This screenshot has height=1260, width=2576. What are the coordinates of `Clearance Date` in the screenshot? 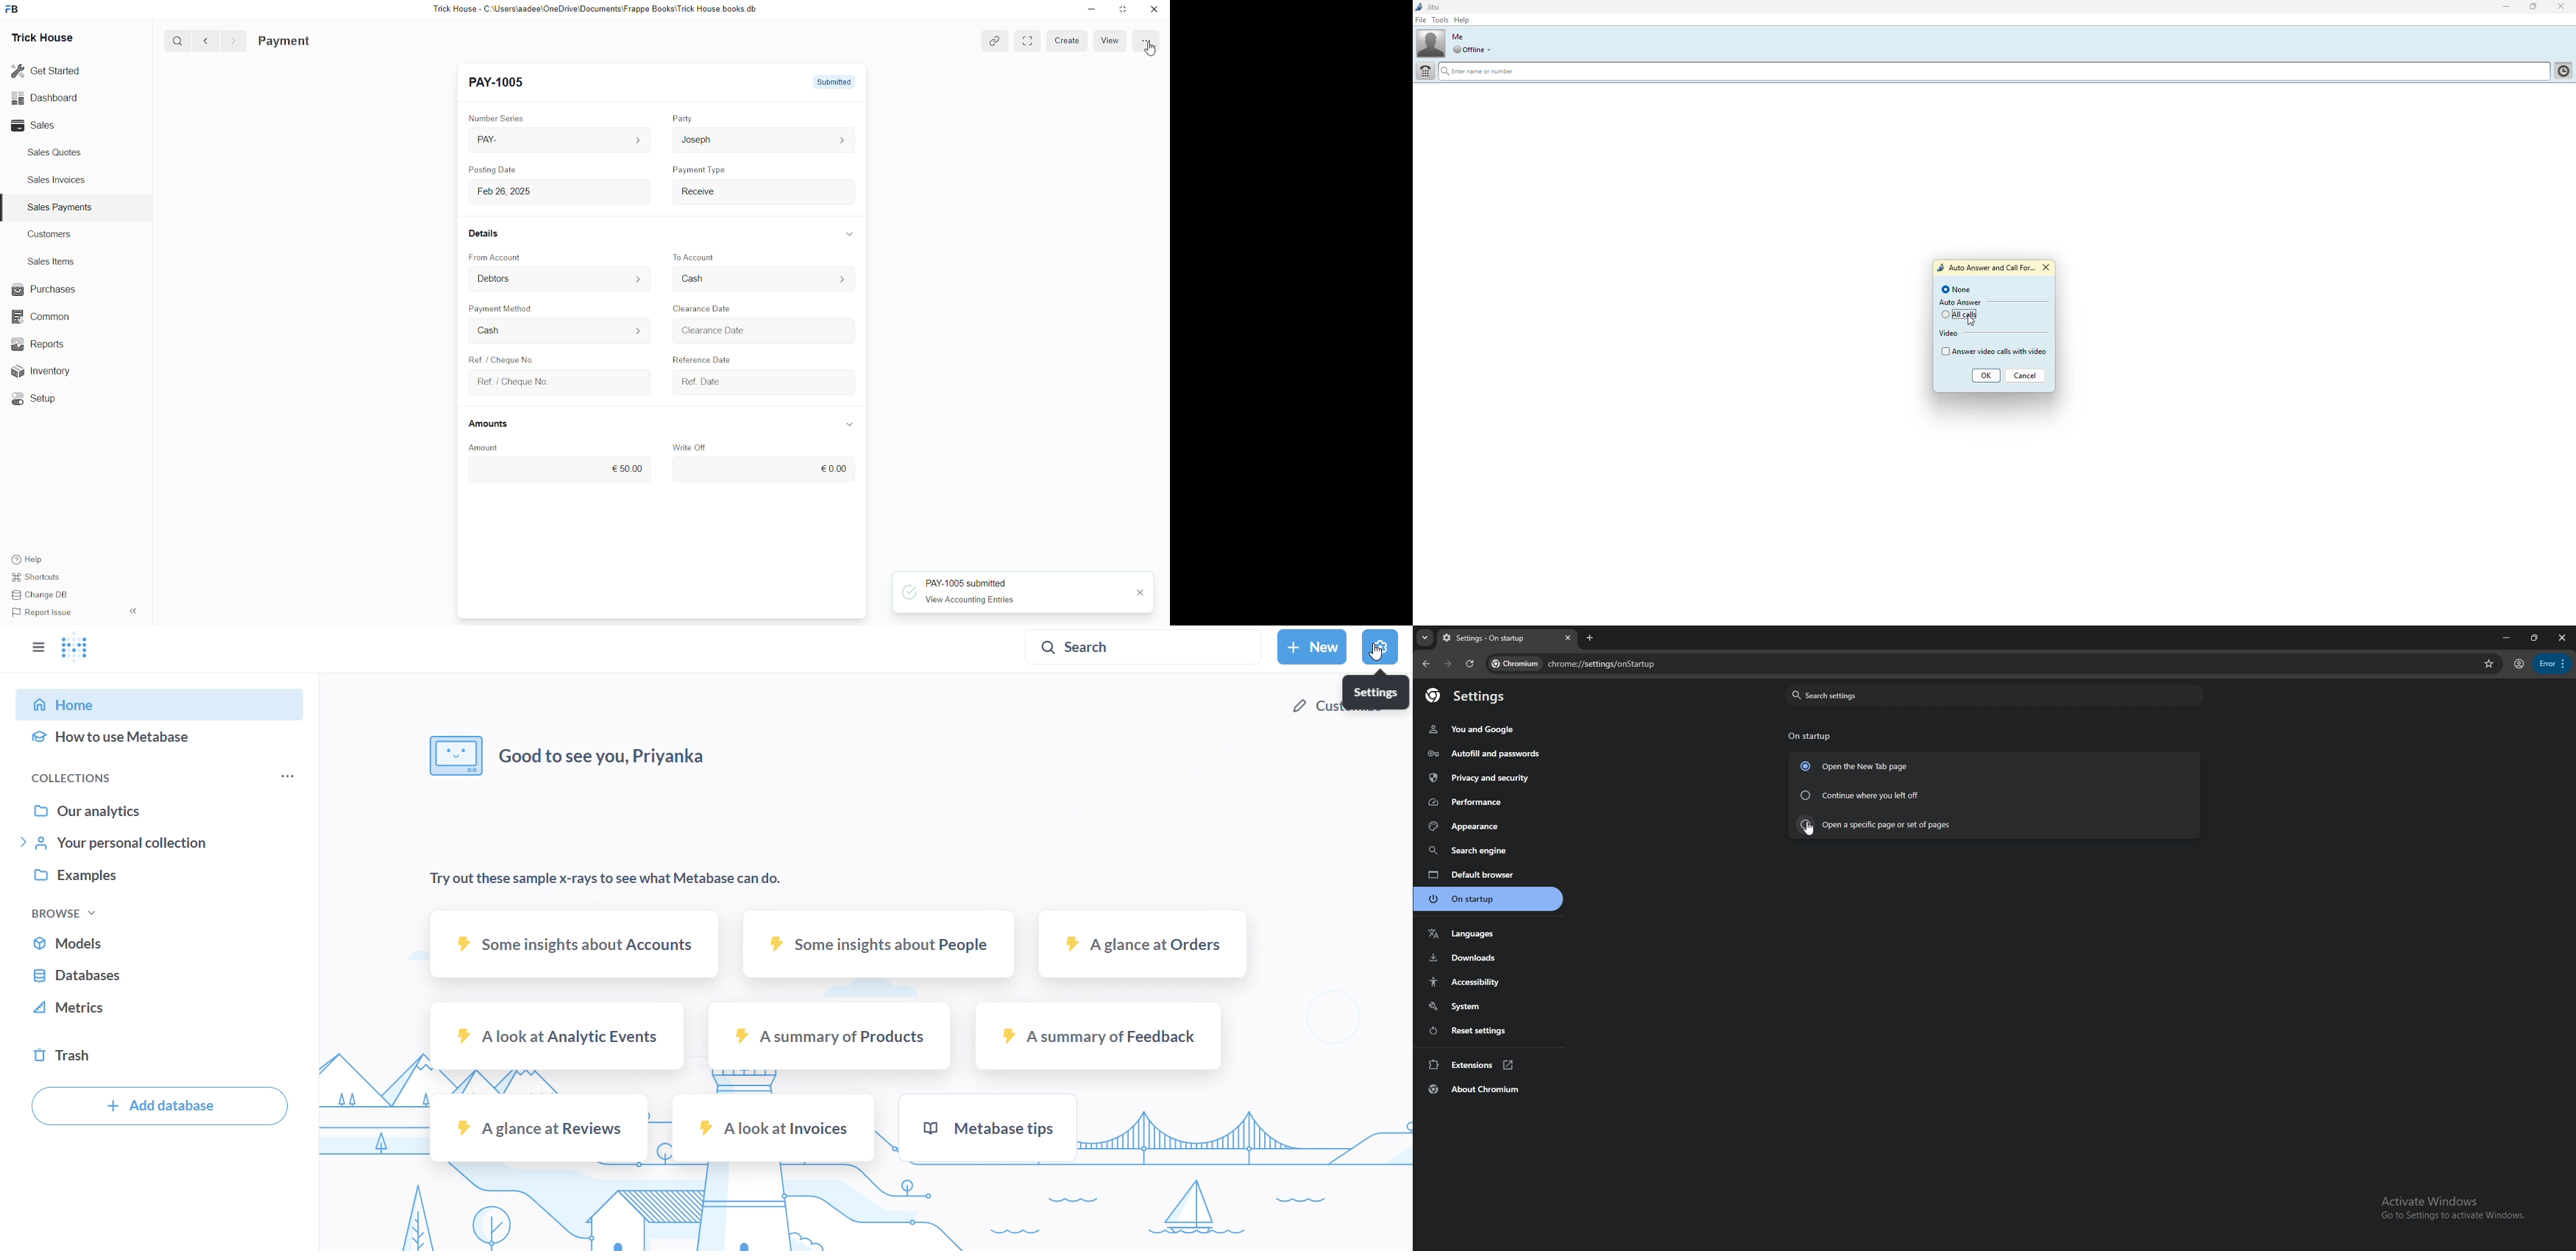 It's located at (760, 330).